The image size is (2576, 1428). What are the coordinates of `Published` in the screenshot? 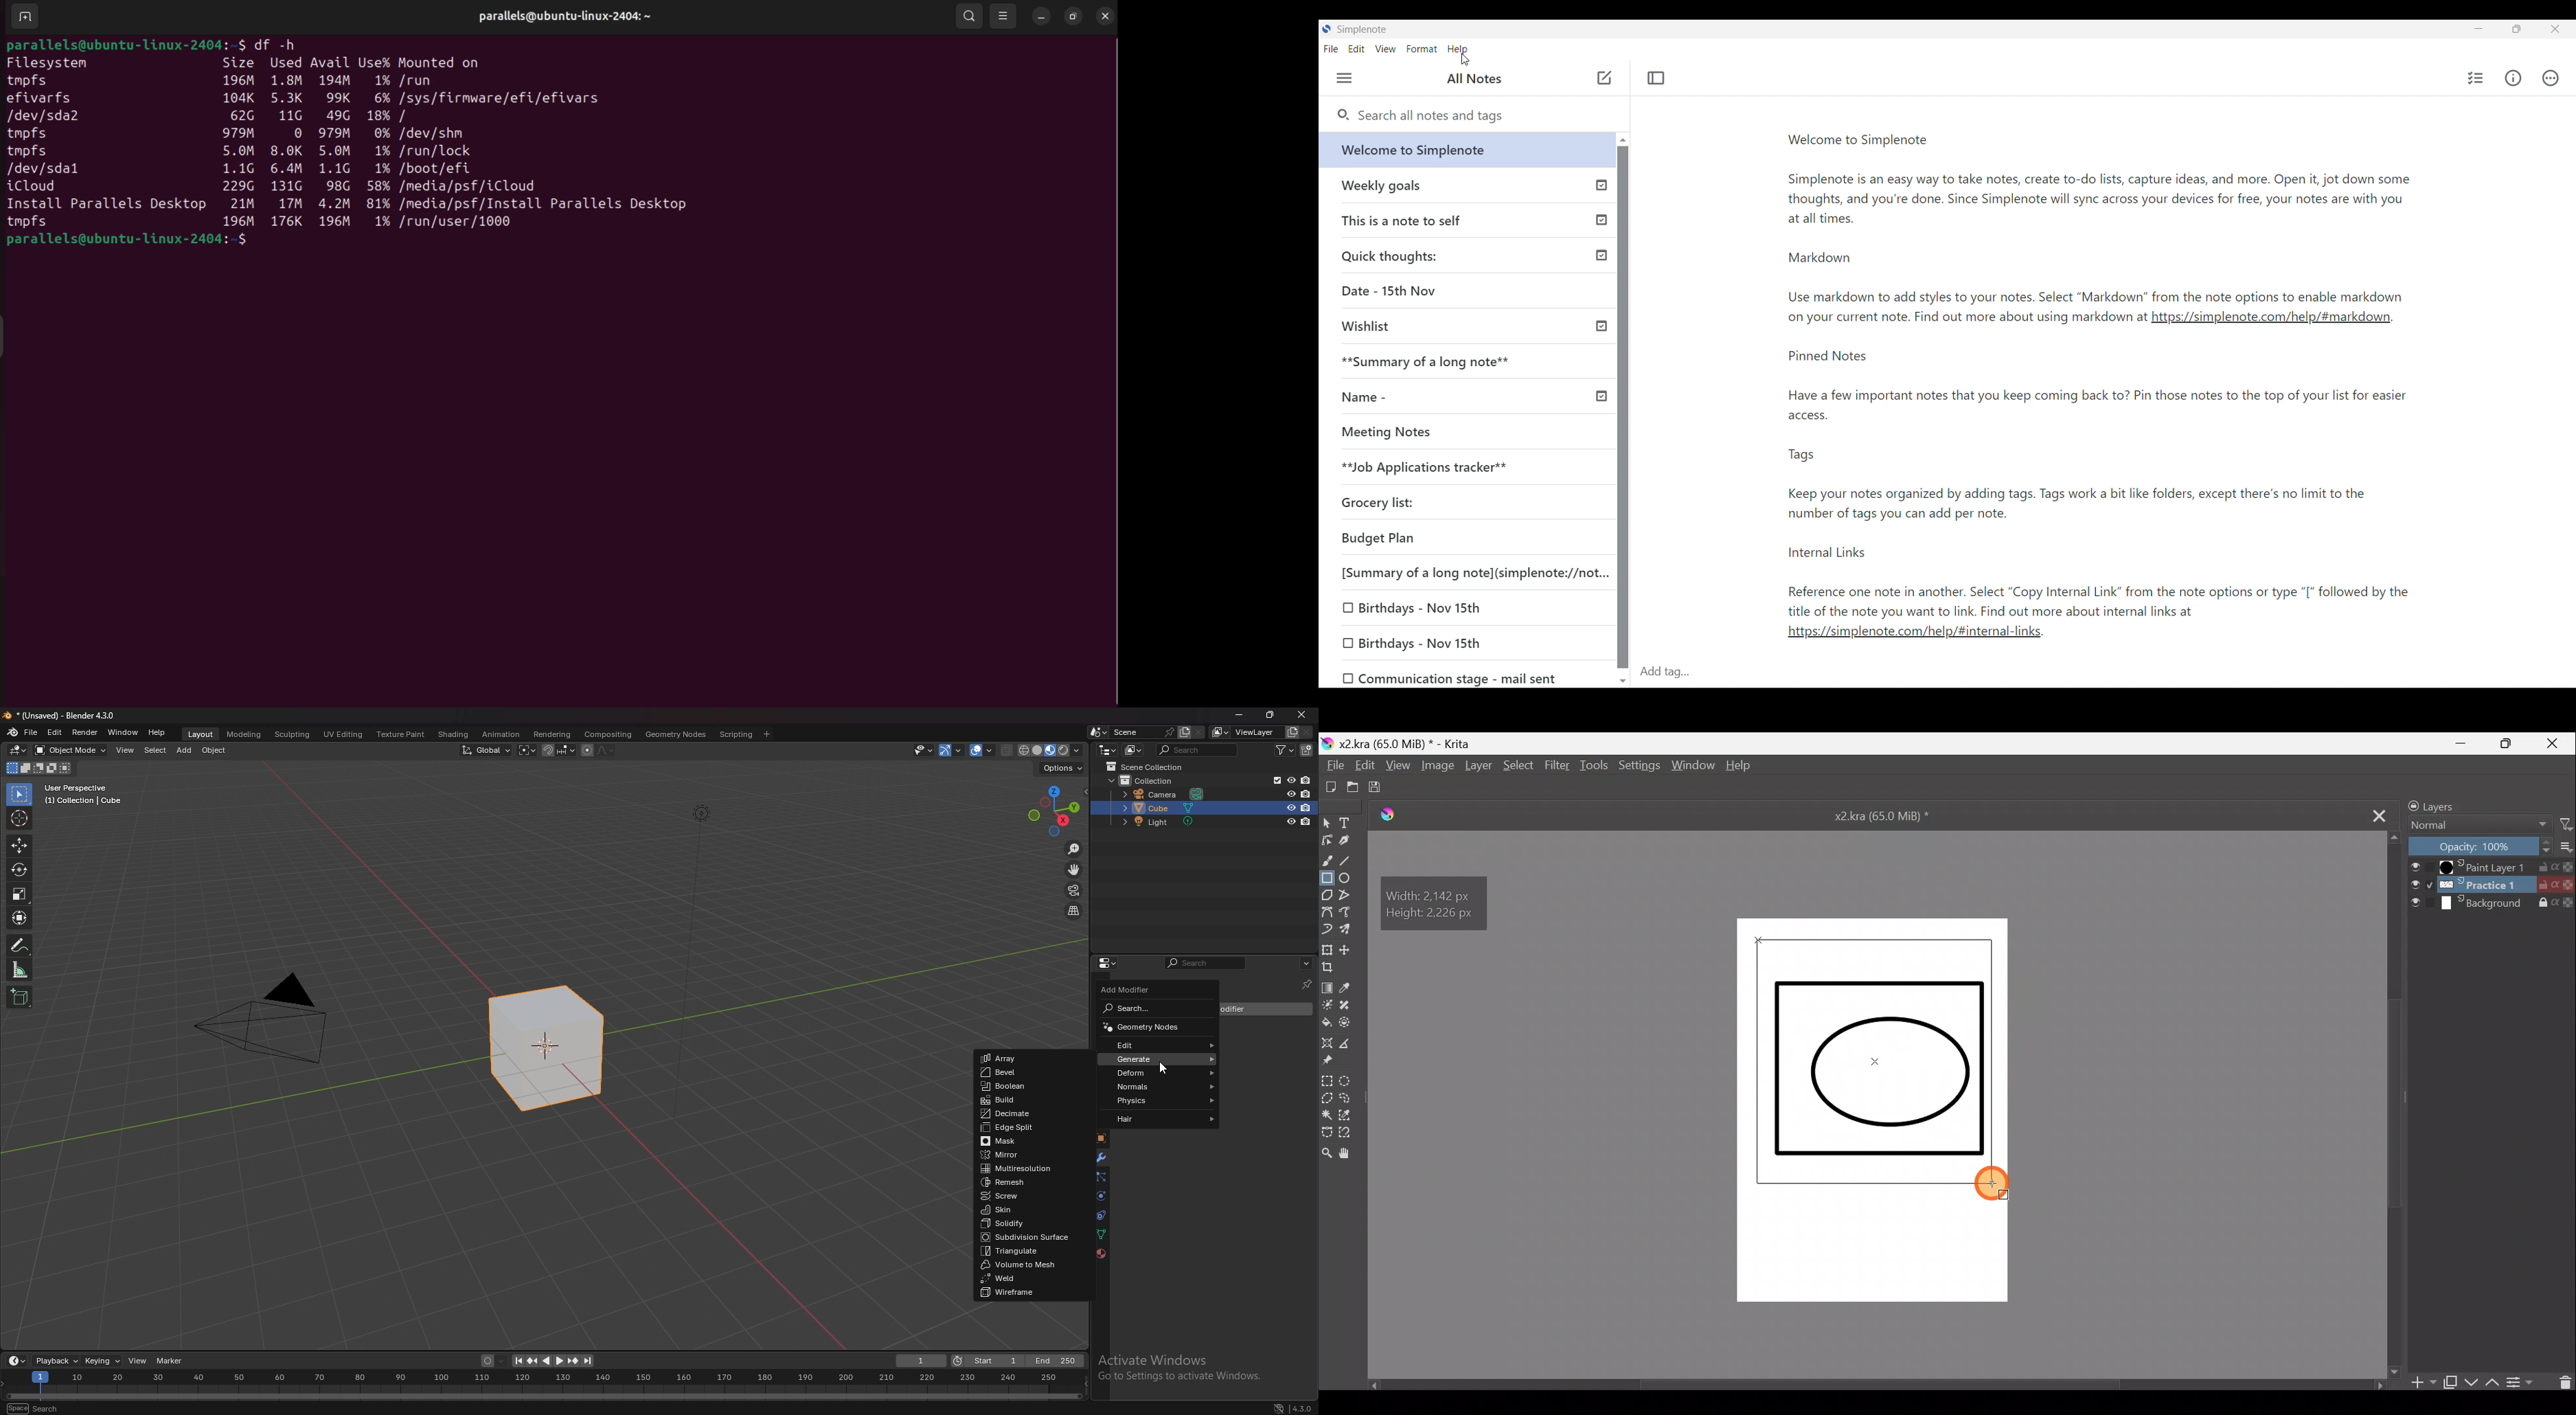 It's located at (1598, 184).